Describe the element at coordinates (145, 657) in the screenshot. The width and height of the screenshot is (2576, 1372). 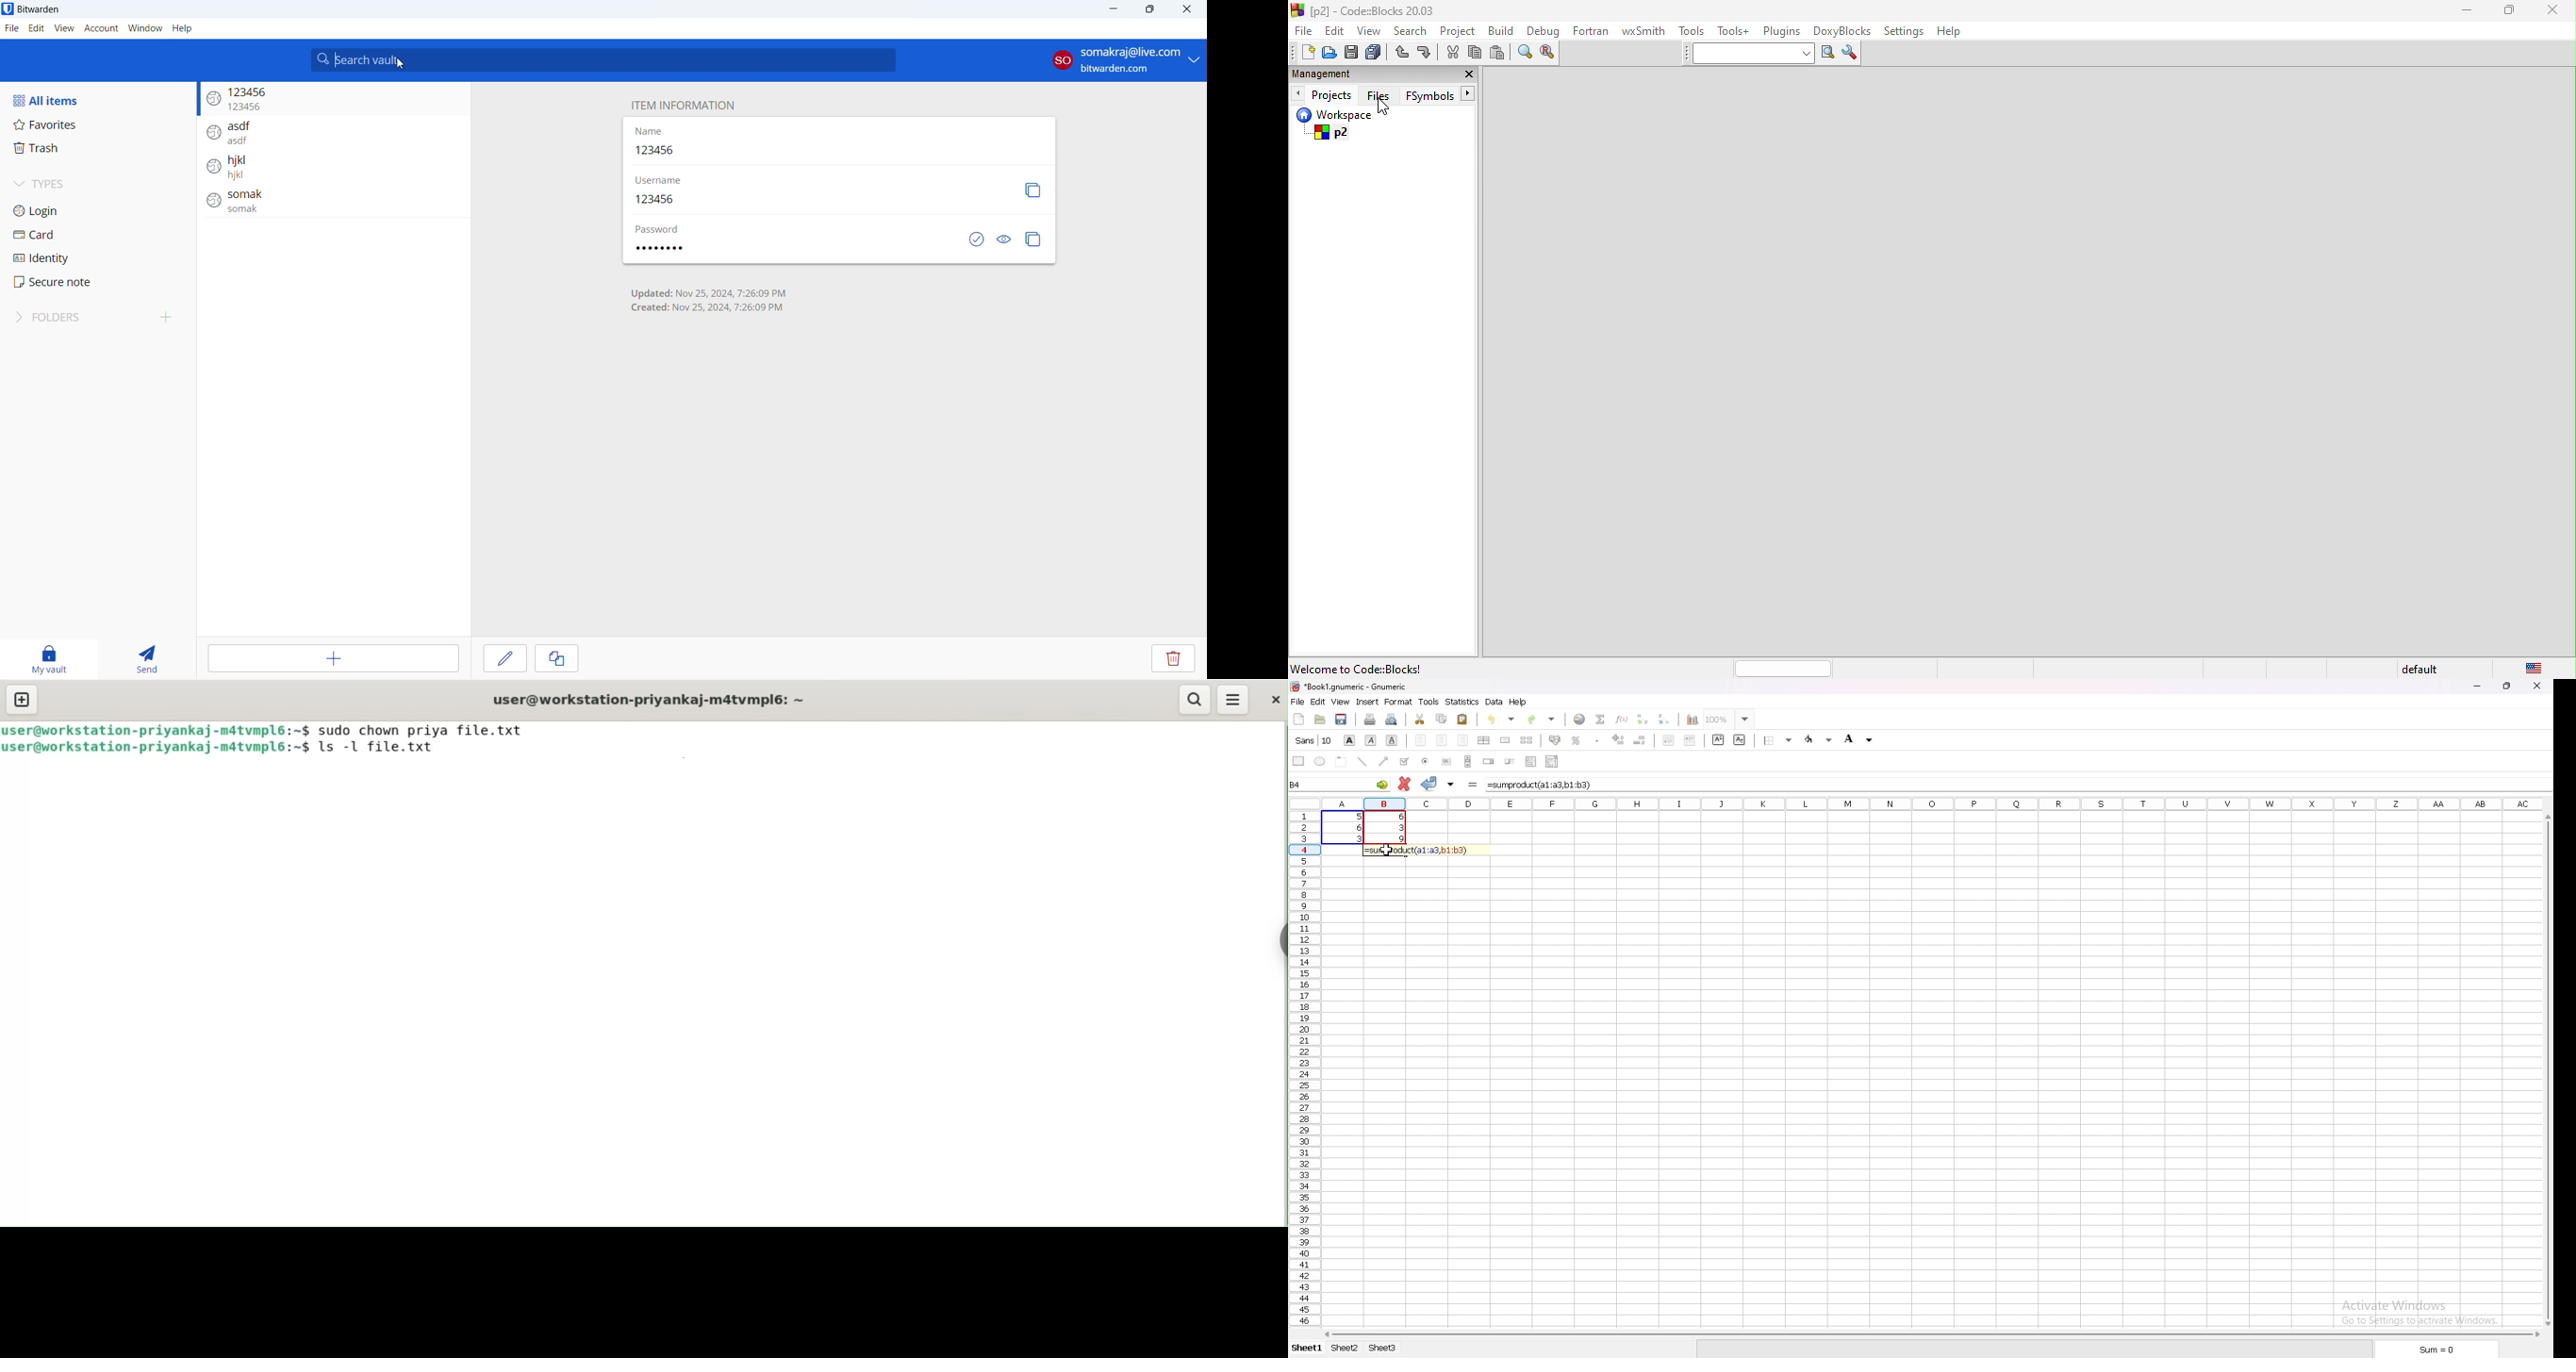
I see `send` at that location.